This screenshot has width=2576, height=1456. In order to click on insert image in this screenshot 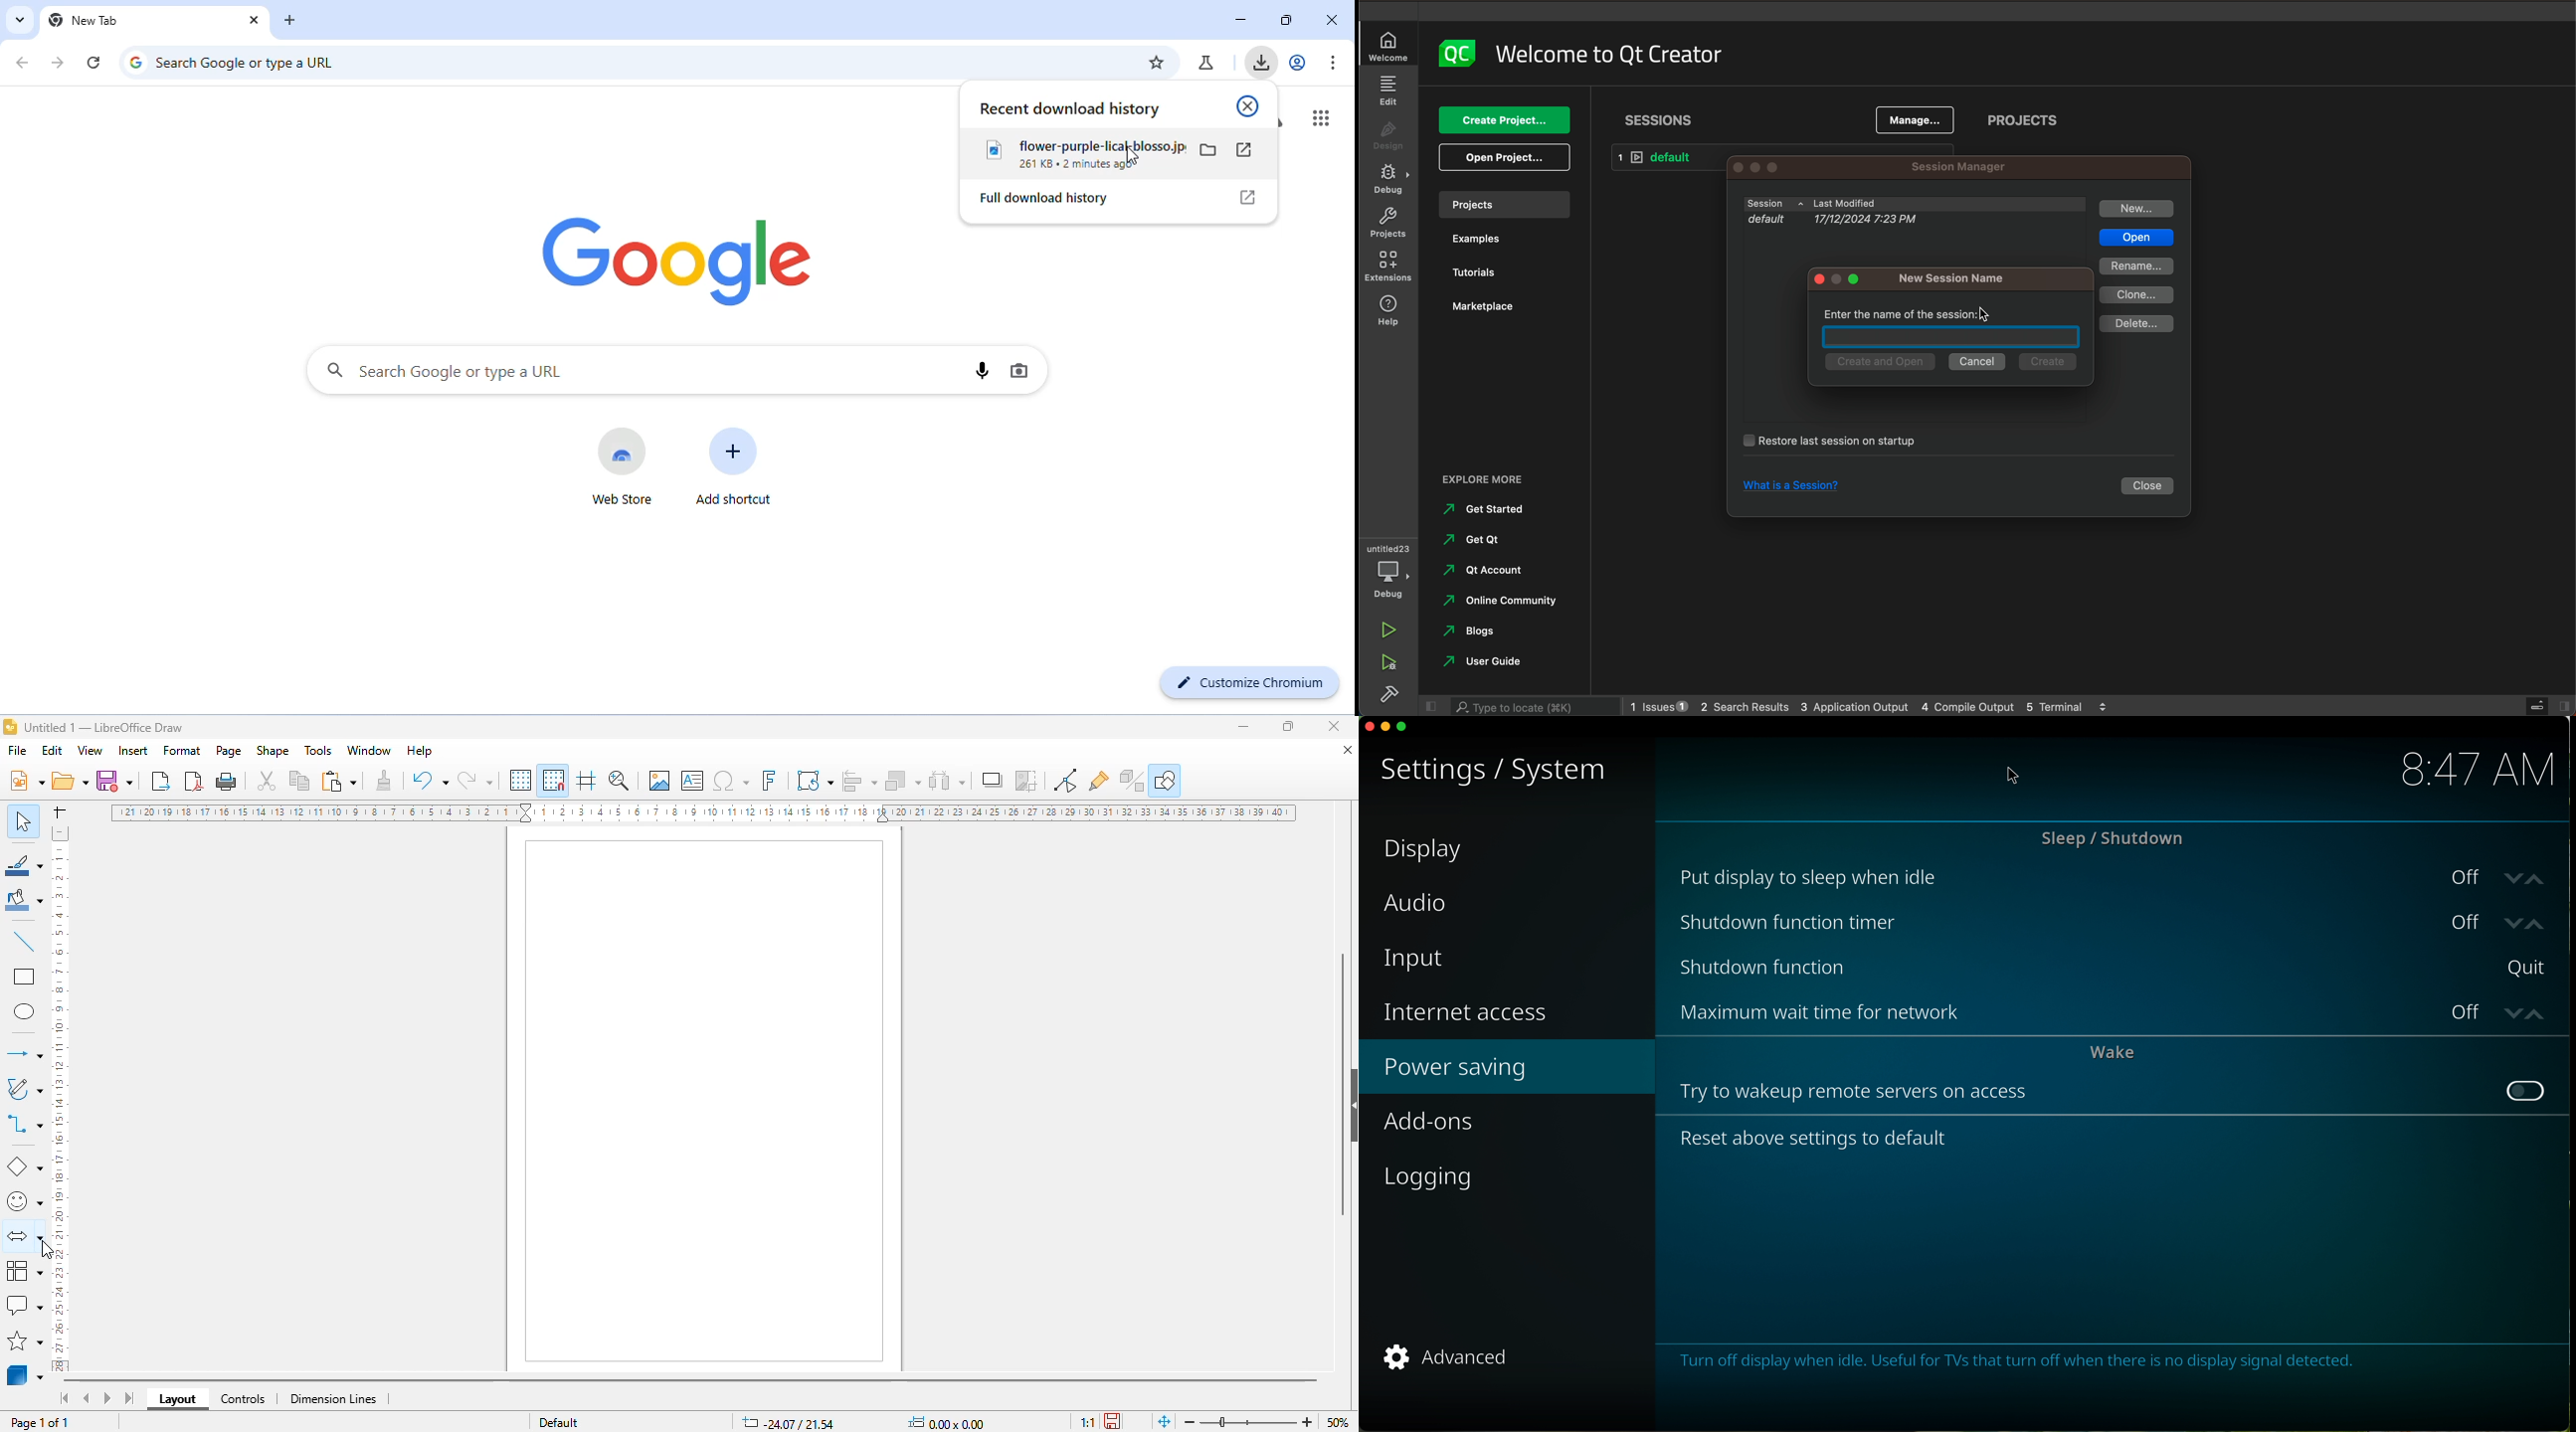, I will do `click(659, 780)`.